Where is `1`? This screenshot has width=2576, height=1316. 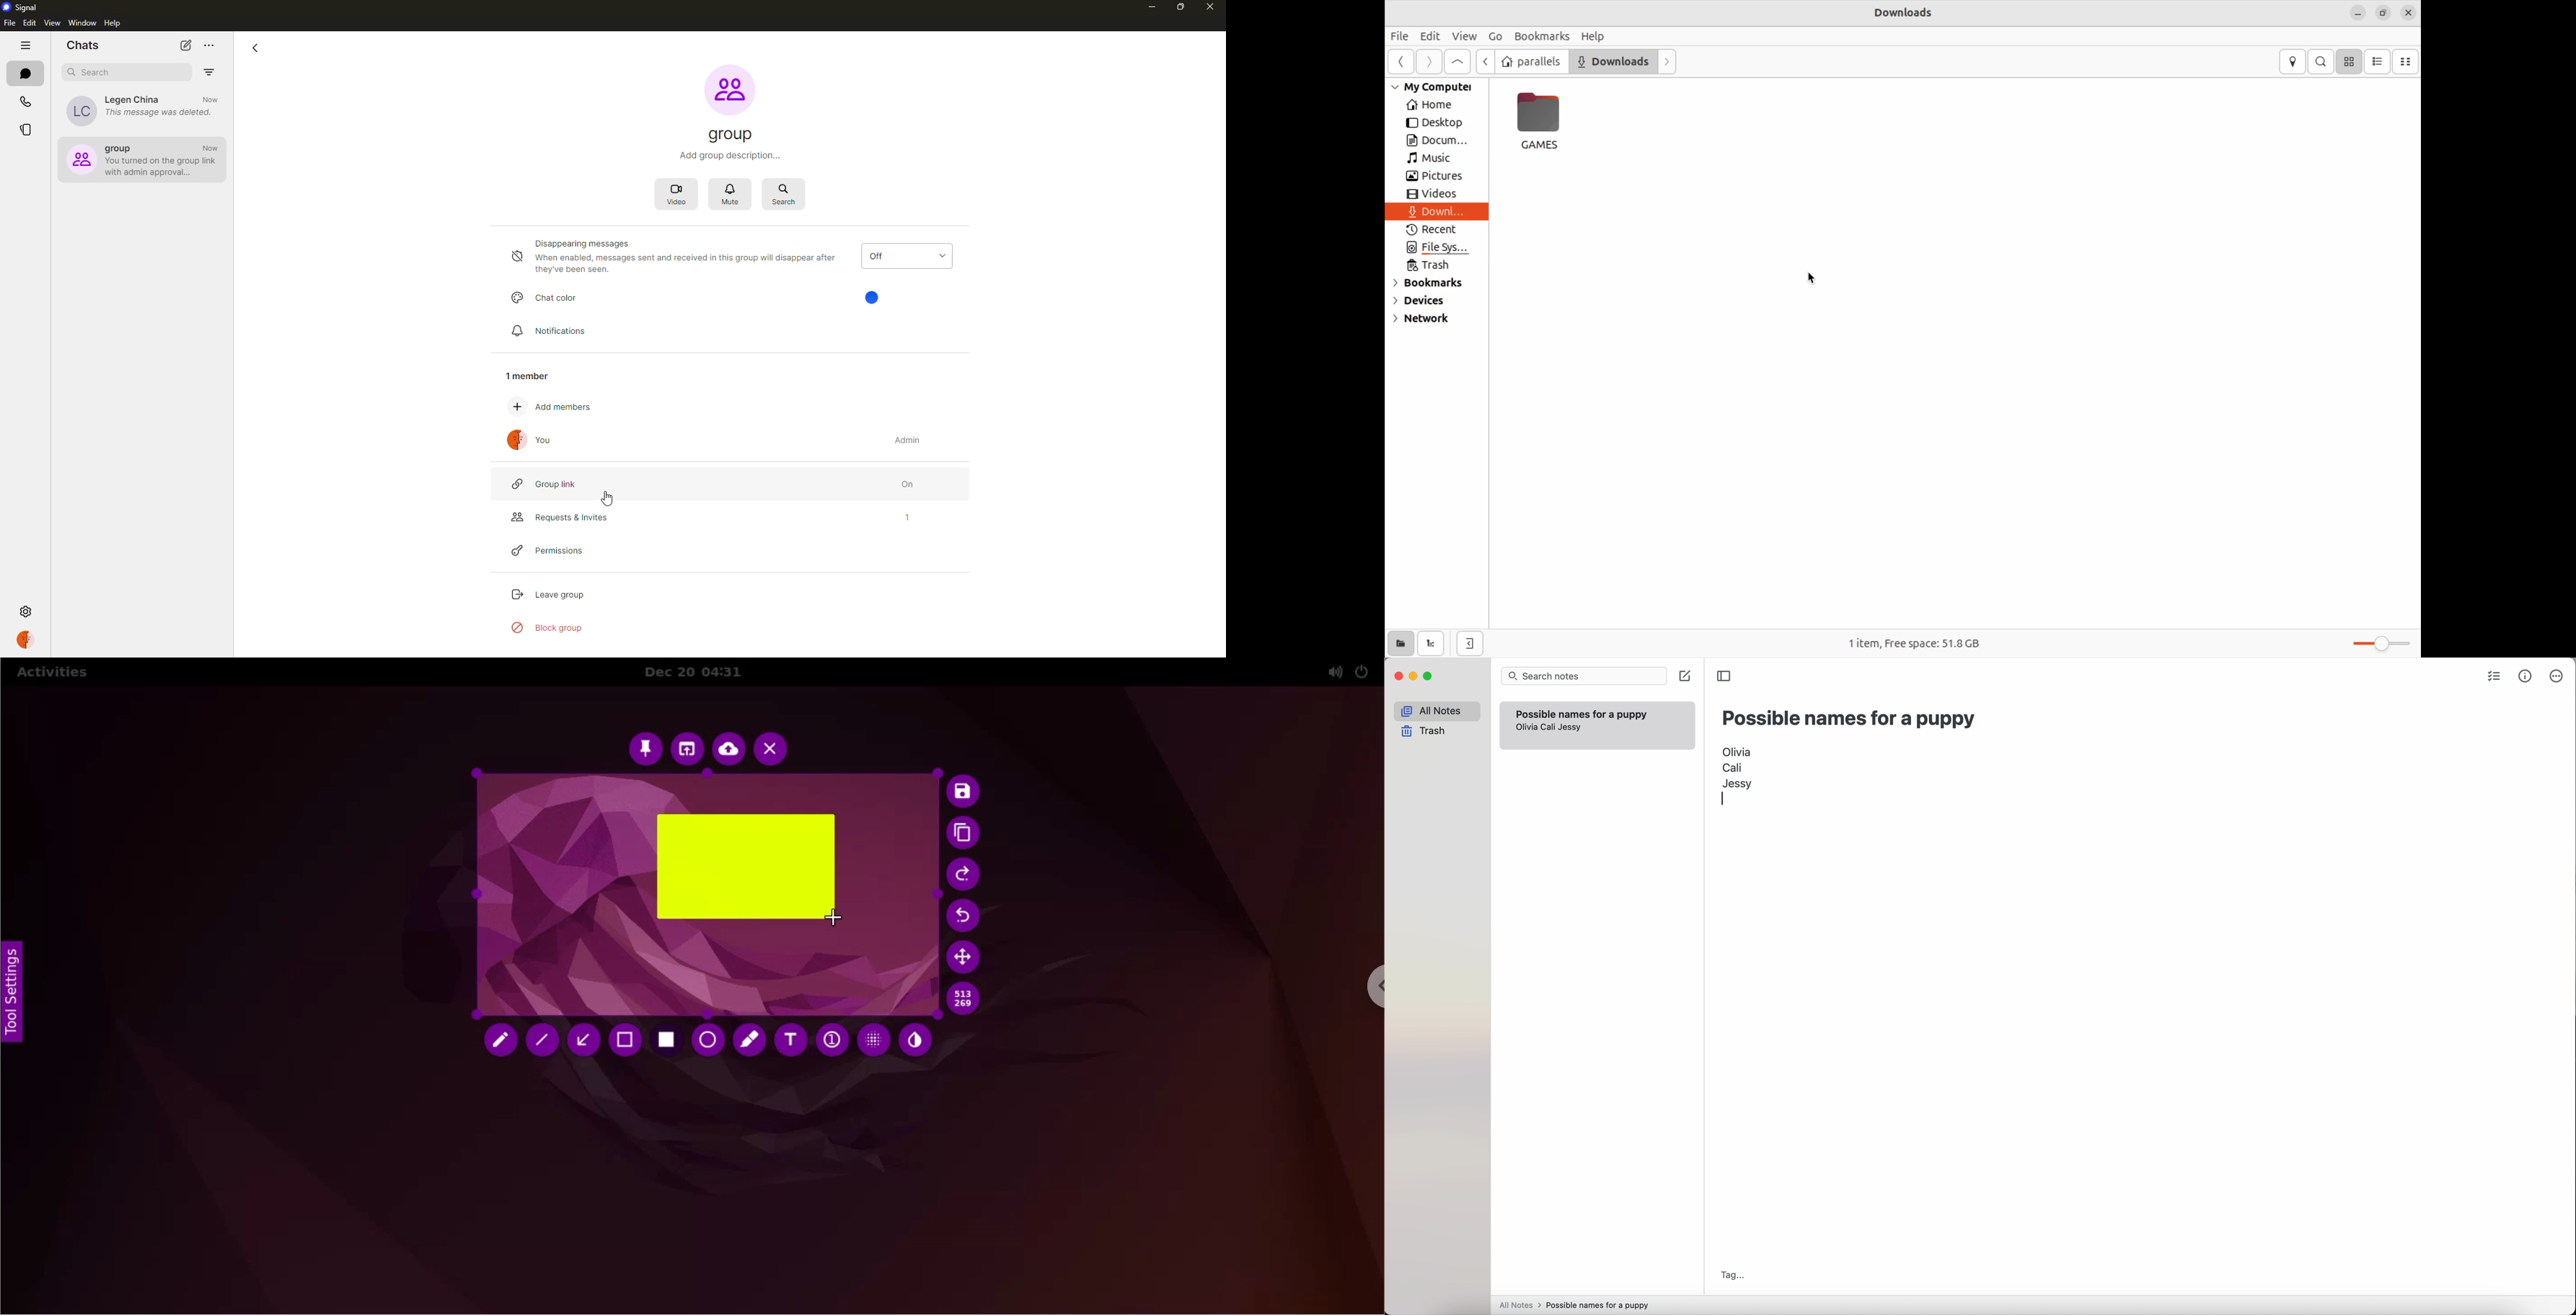 1 is located at coordinates (895, 518).